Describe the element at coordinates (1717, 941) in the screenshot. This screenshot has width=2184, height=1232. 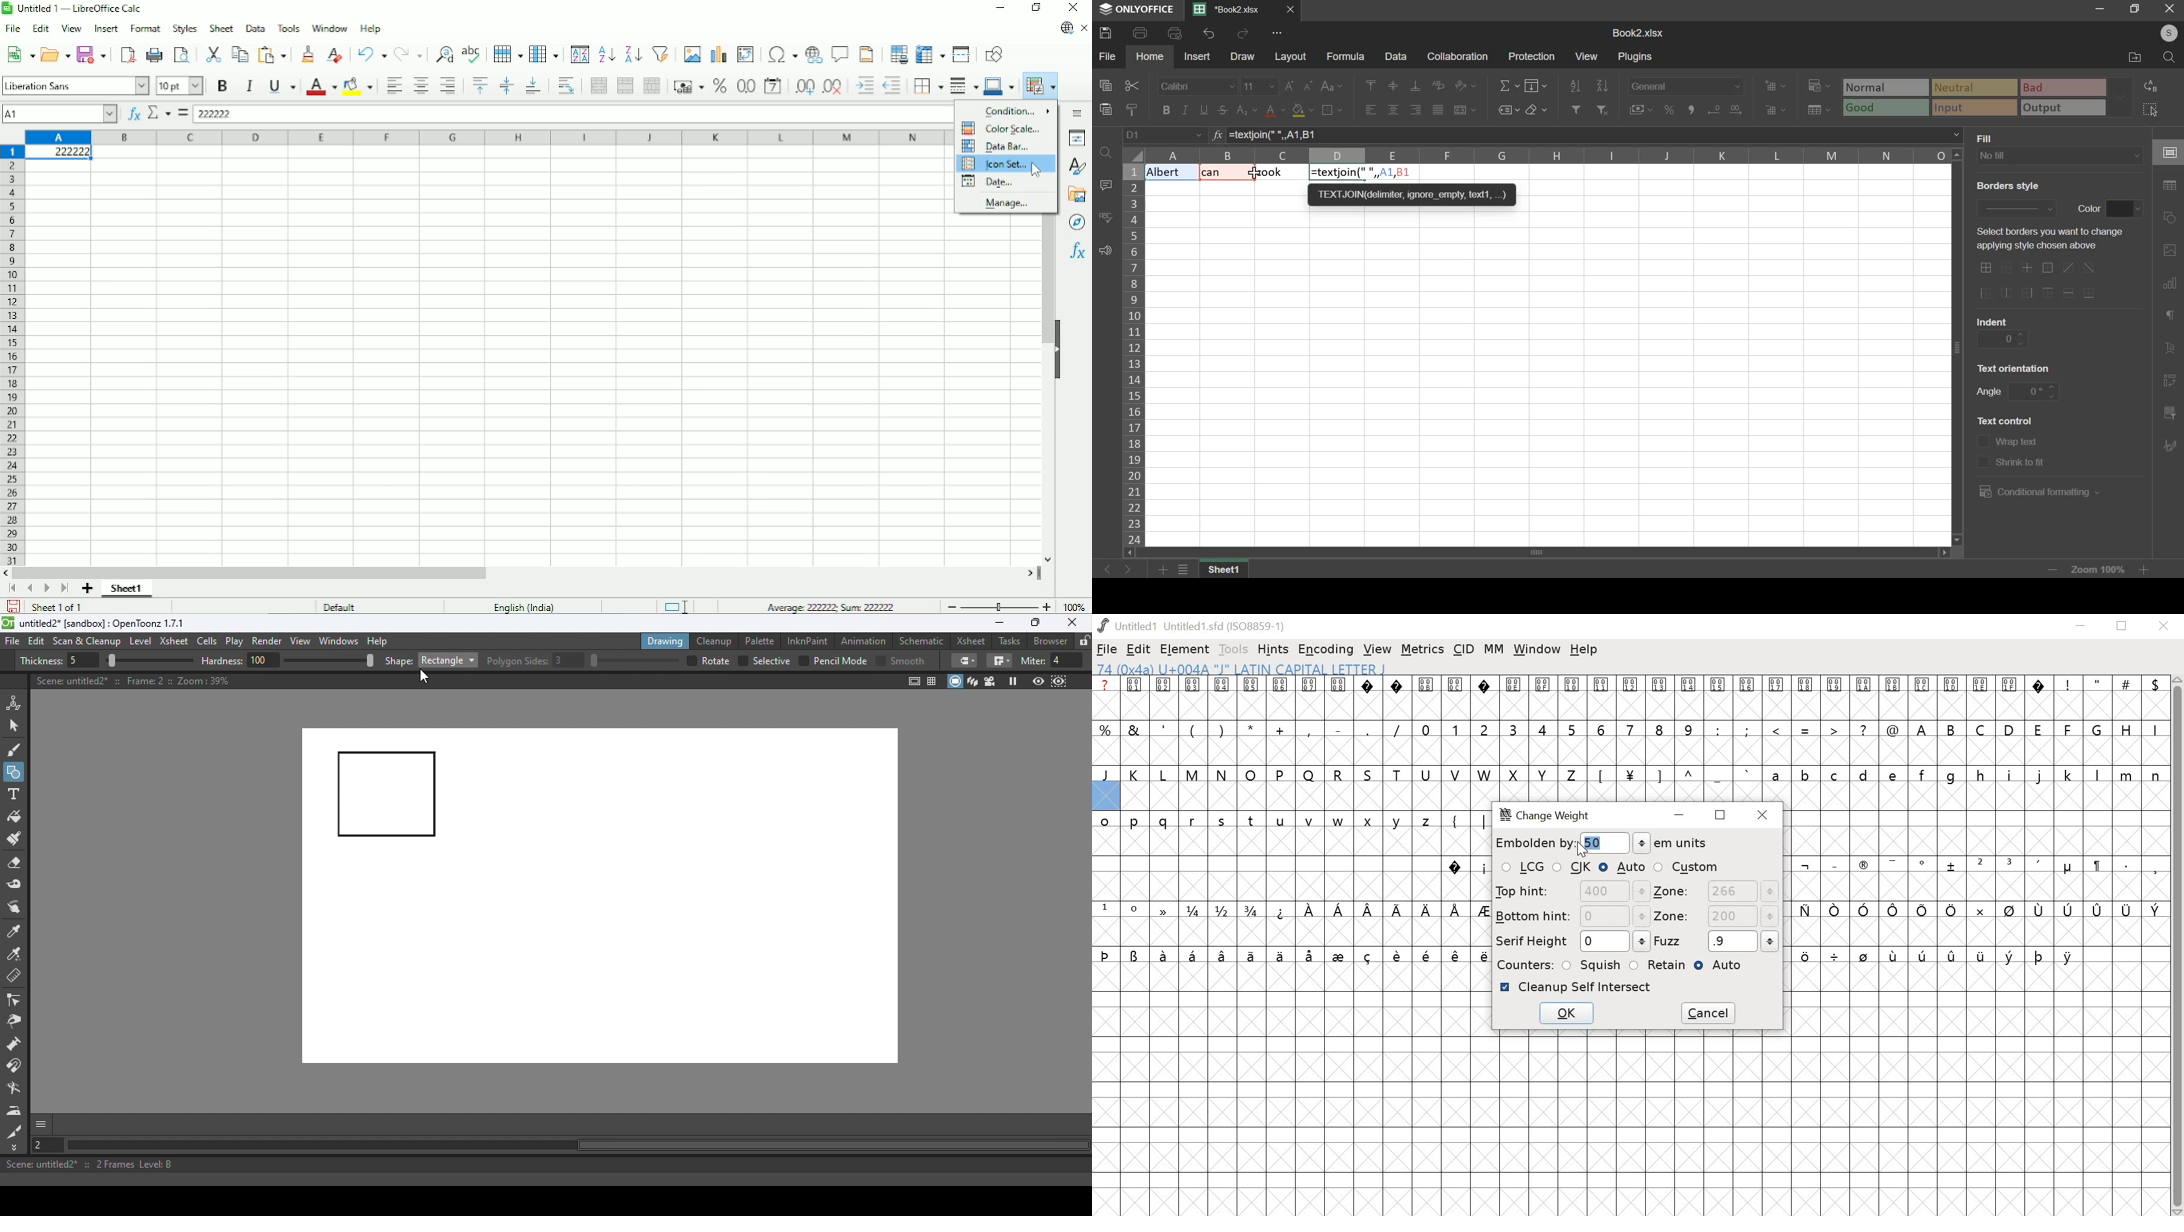
I see `FUZZ` at that location.